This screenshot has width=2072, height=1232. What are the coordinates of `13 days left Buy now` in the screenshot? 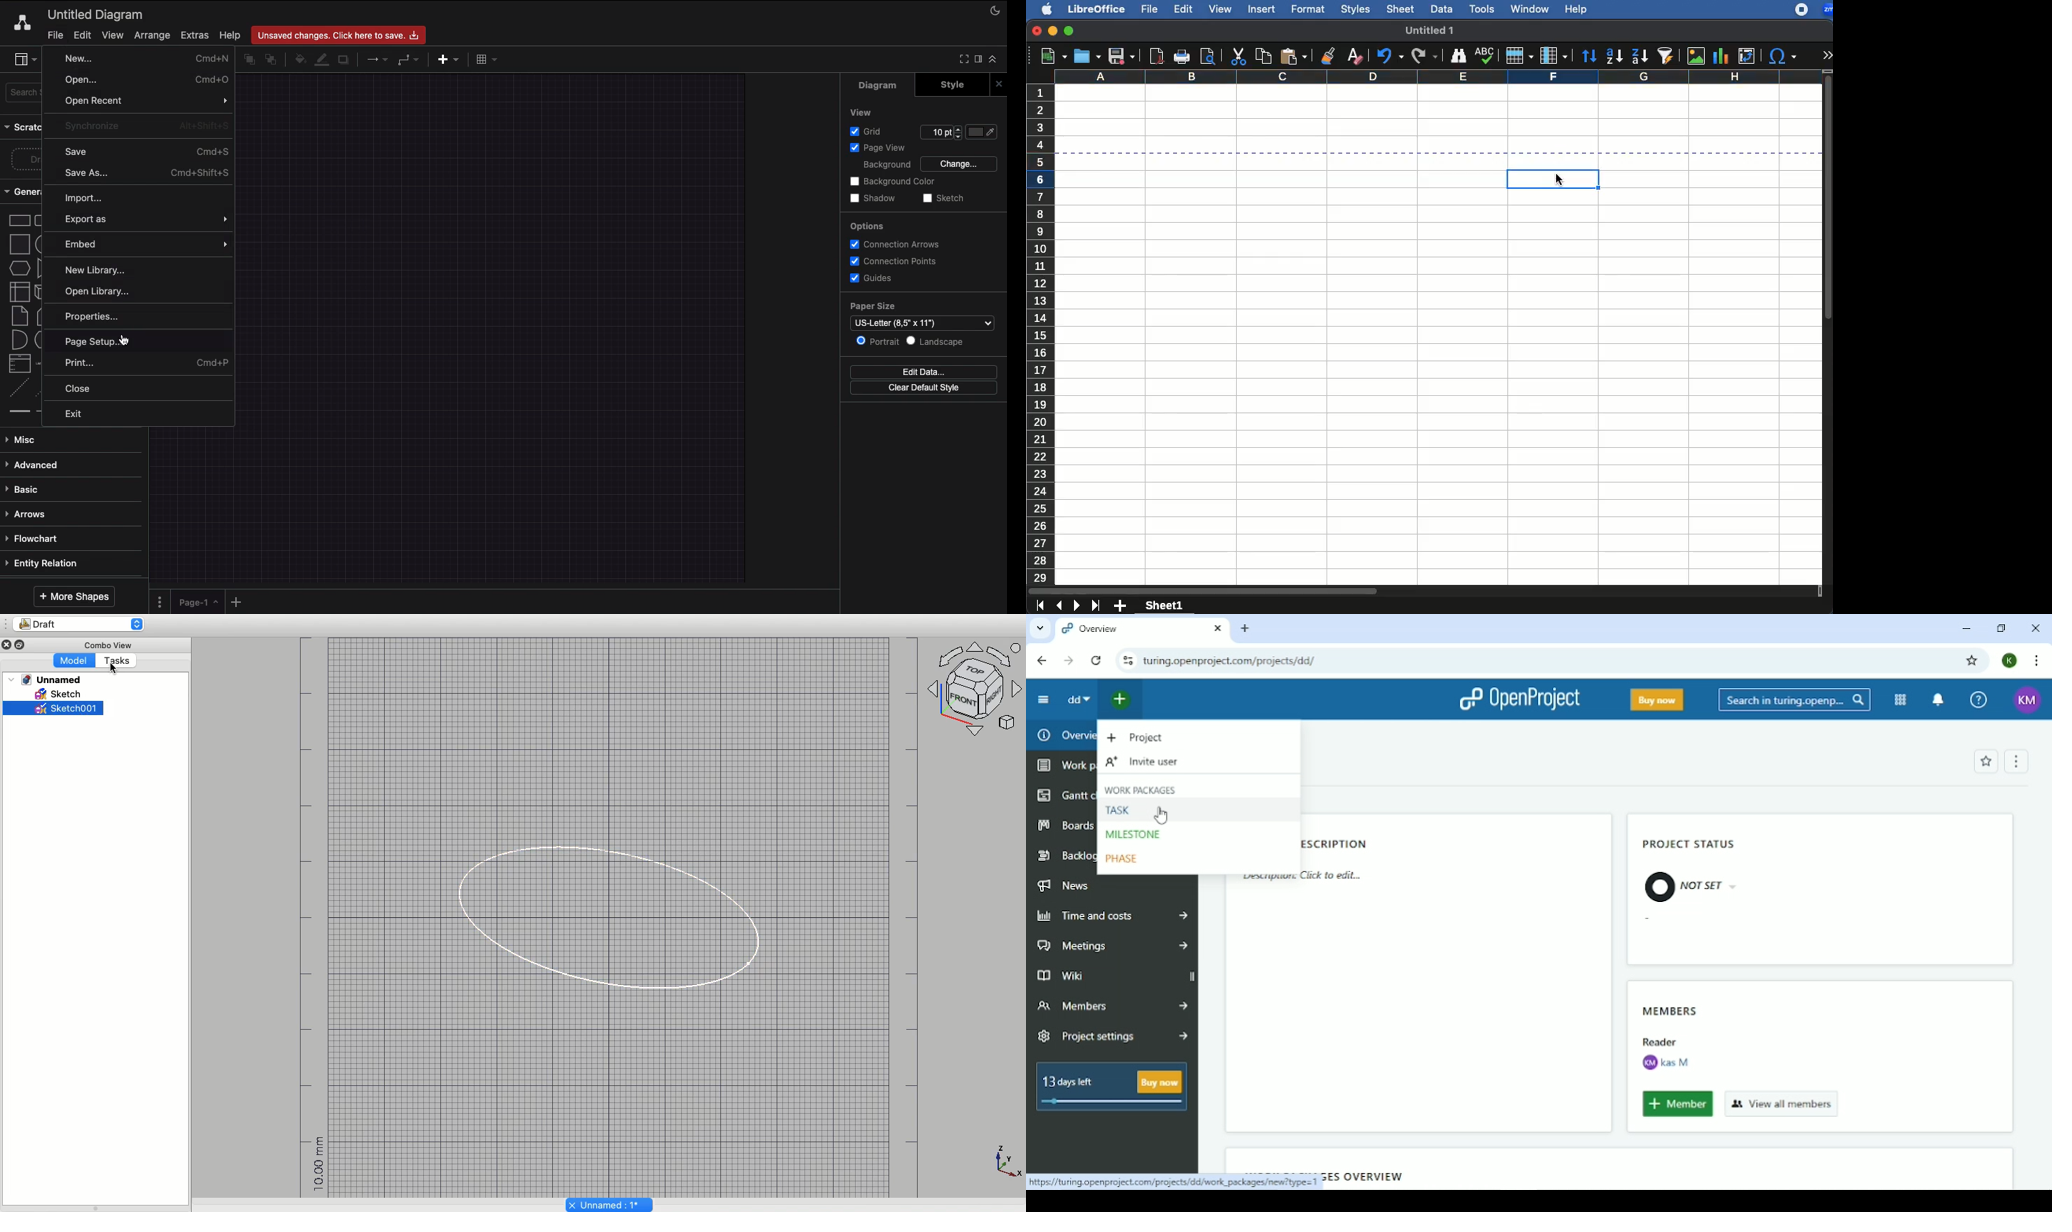 It's located at (1112, 1087).